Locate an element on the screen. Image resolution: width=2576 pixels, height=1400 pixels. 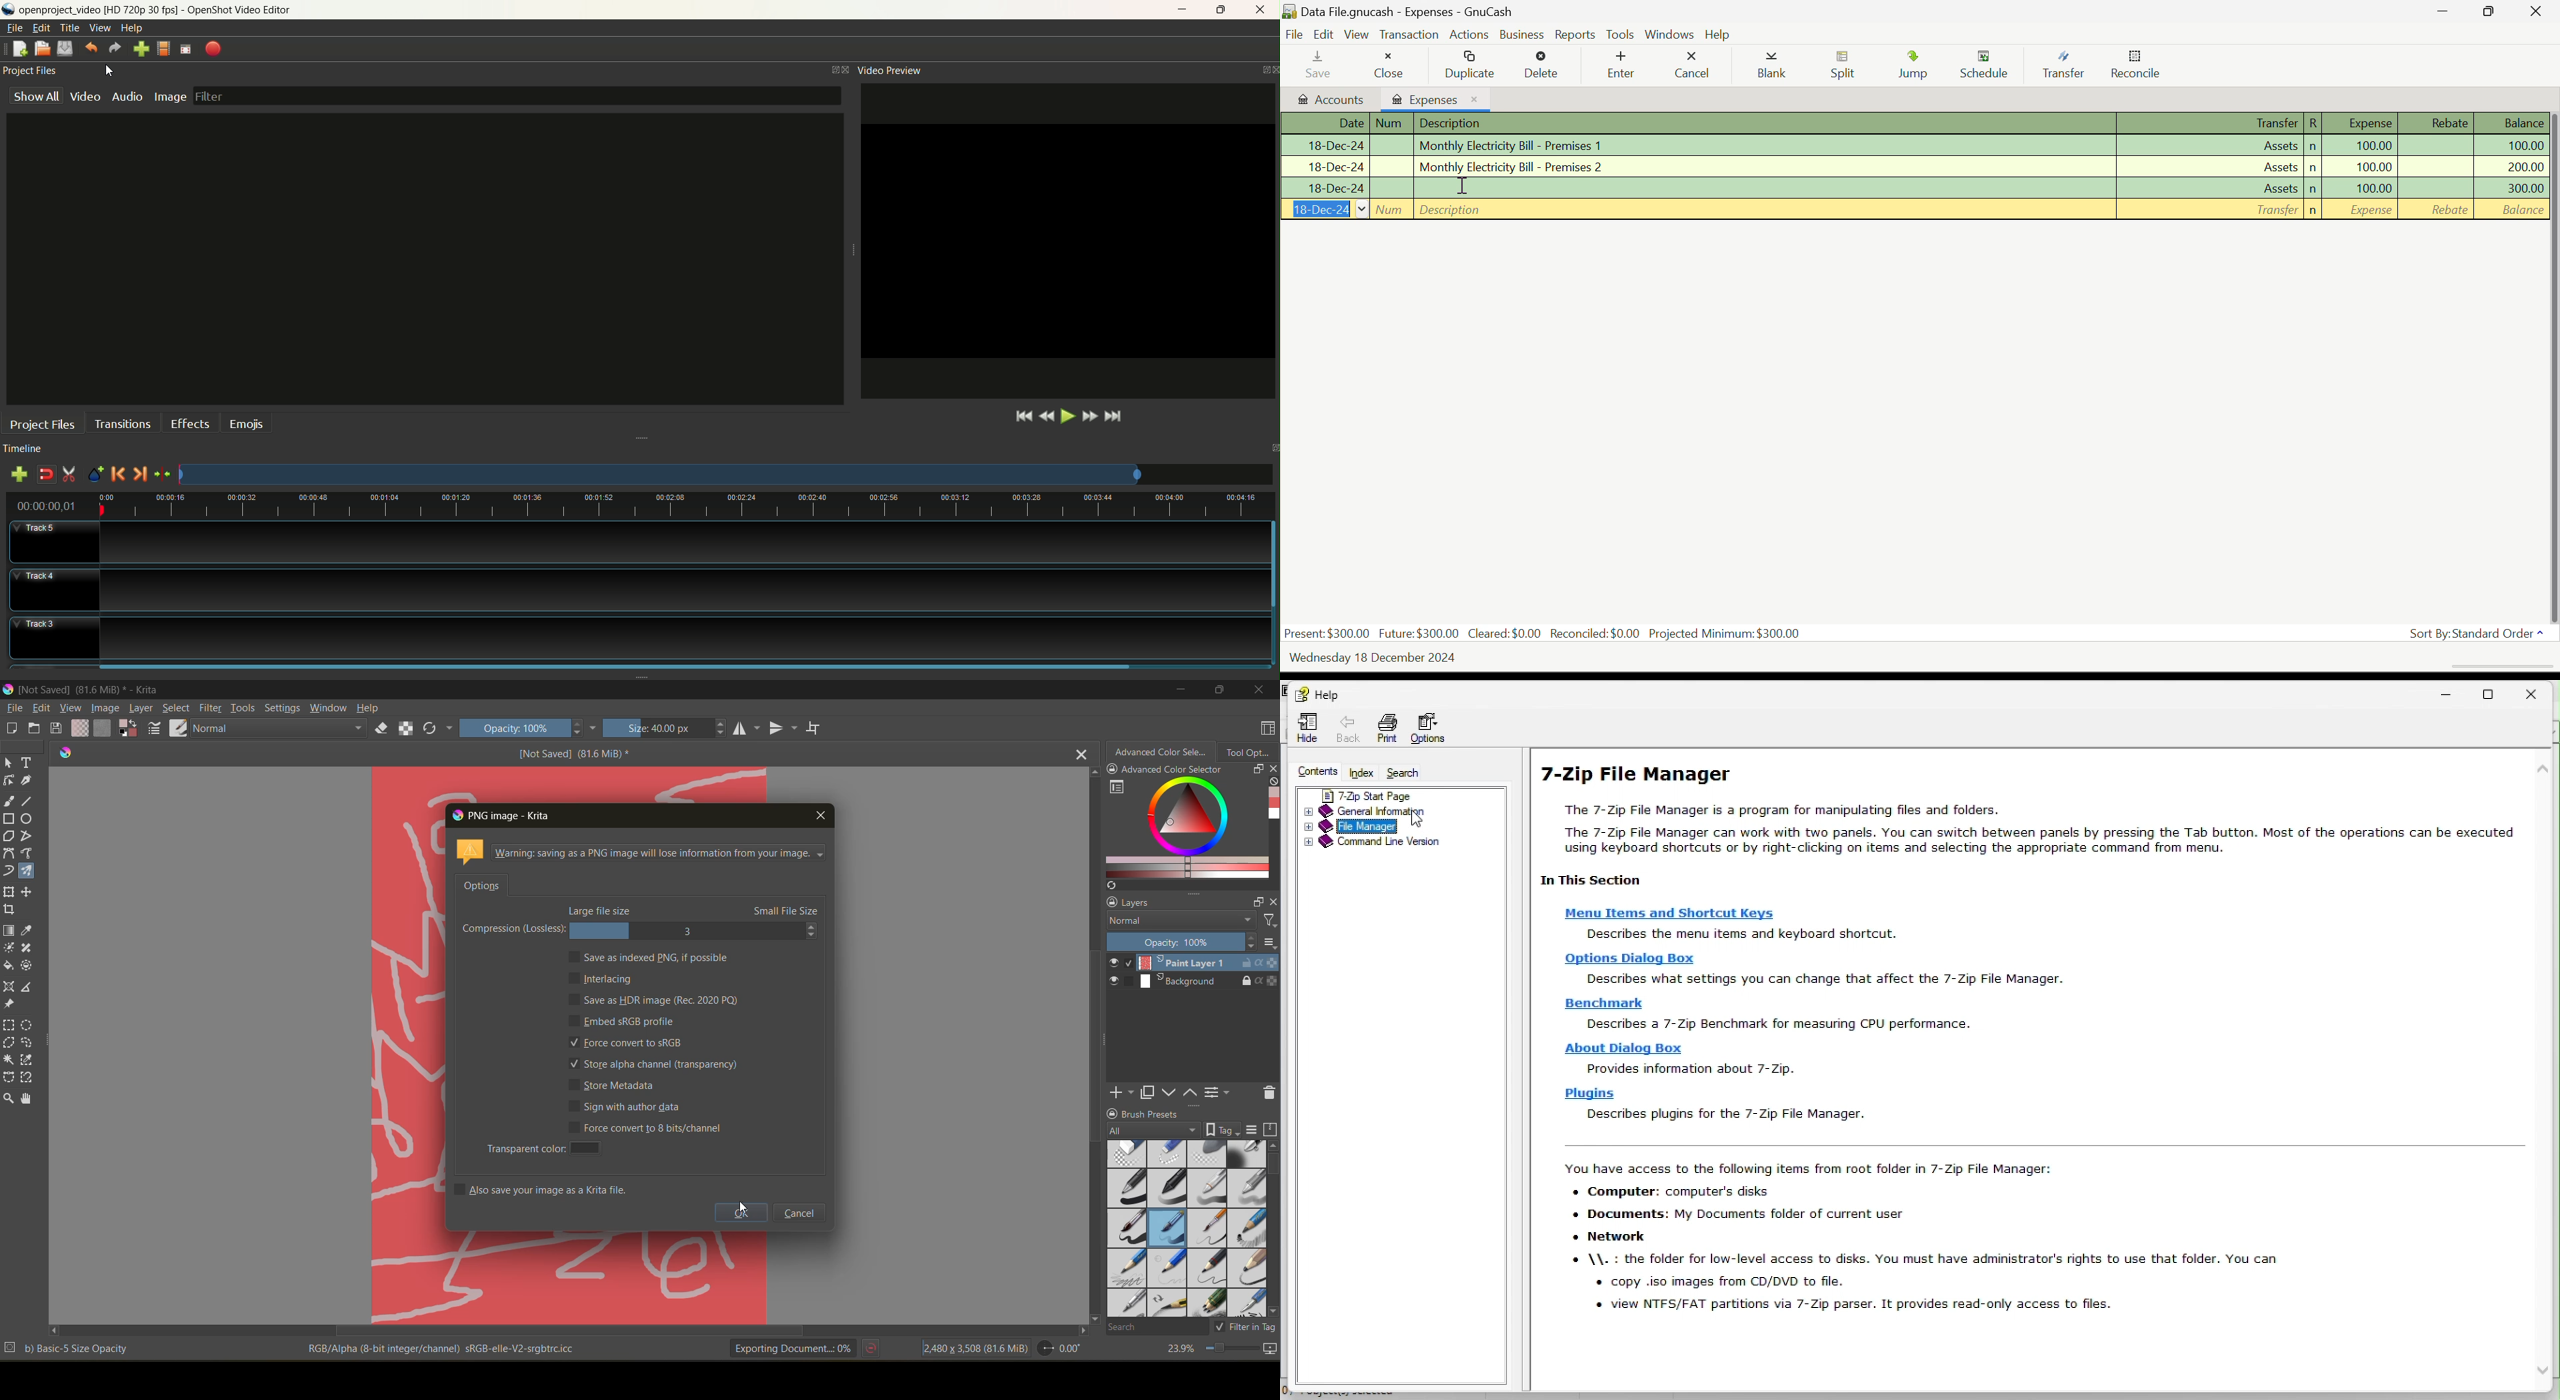
tool is located at coordinates (27, 949).